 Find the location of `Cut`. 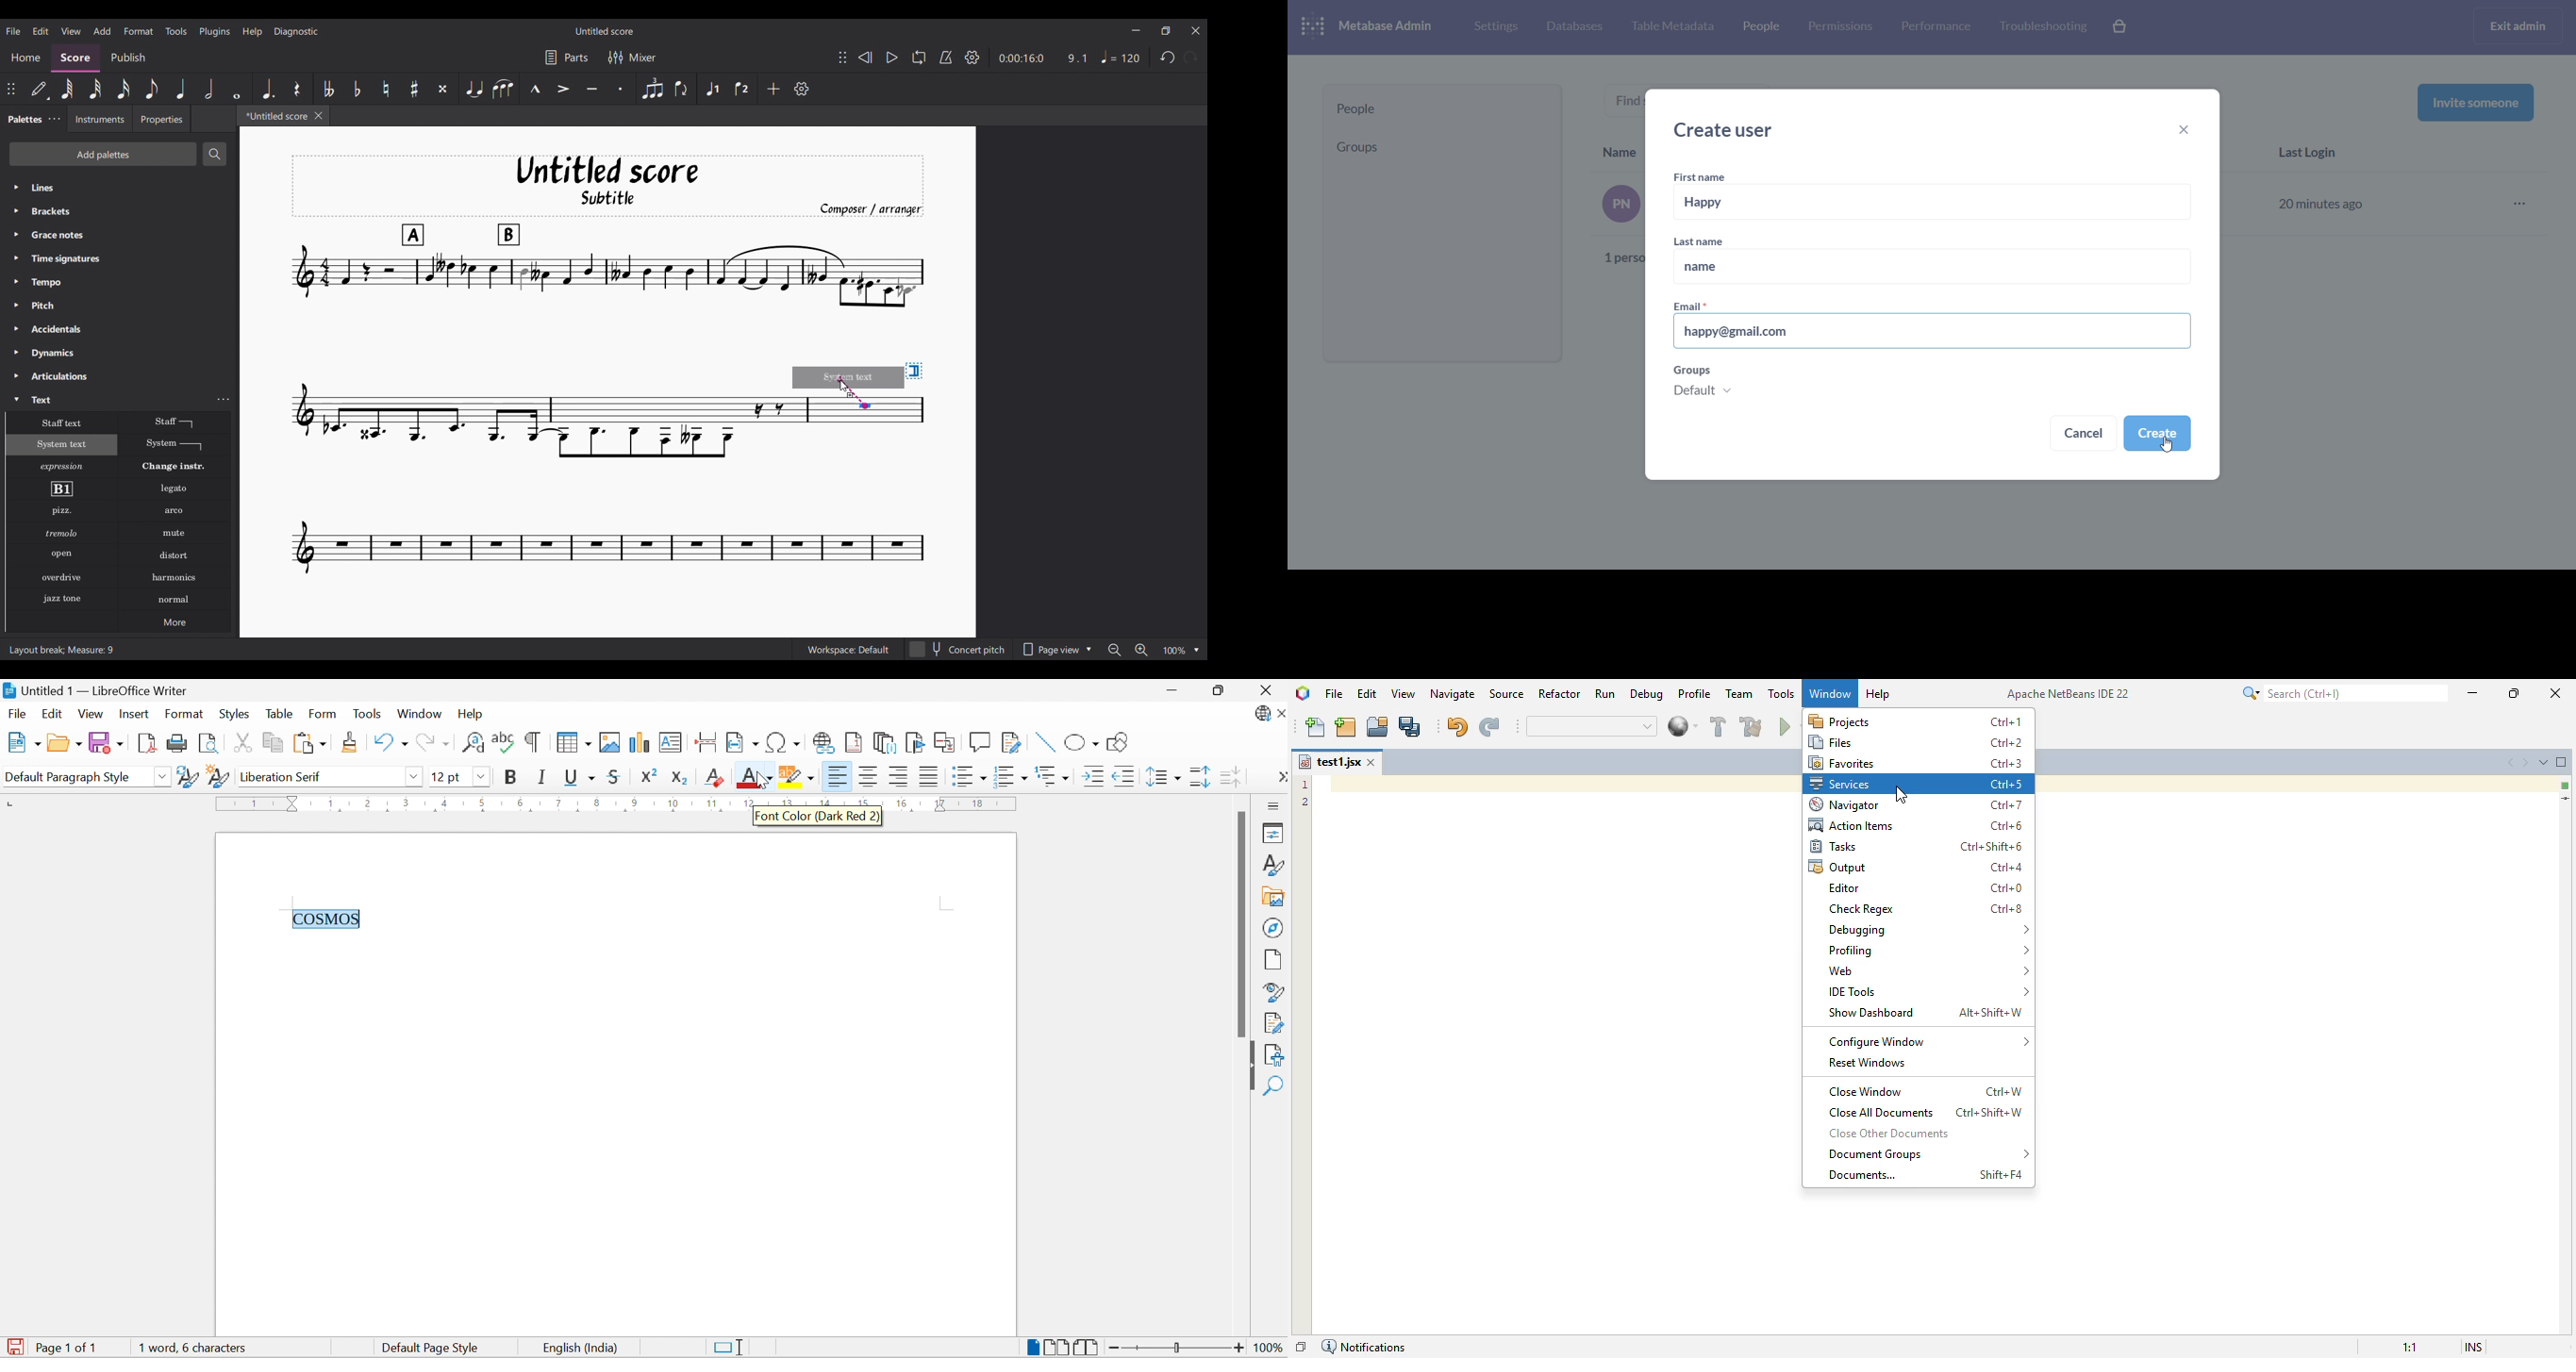

Cut is located at coordinates (239, 742).